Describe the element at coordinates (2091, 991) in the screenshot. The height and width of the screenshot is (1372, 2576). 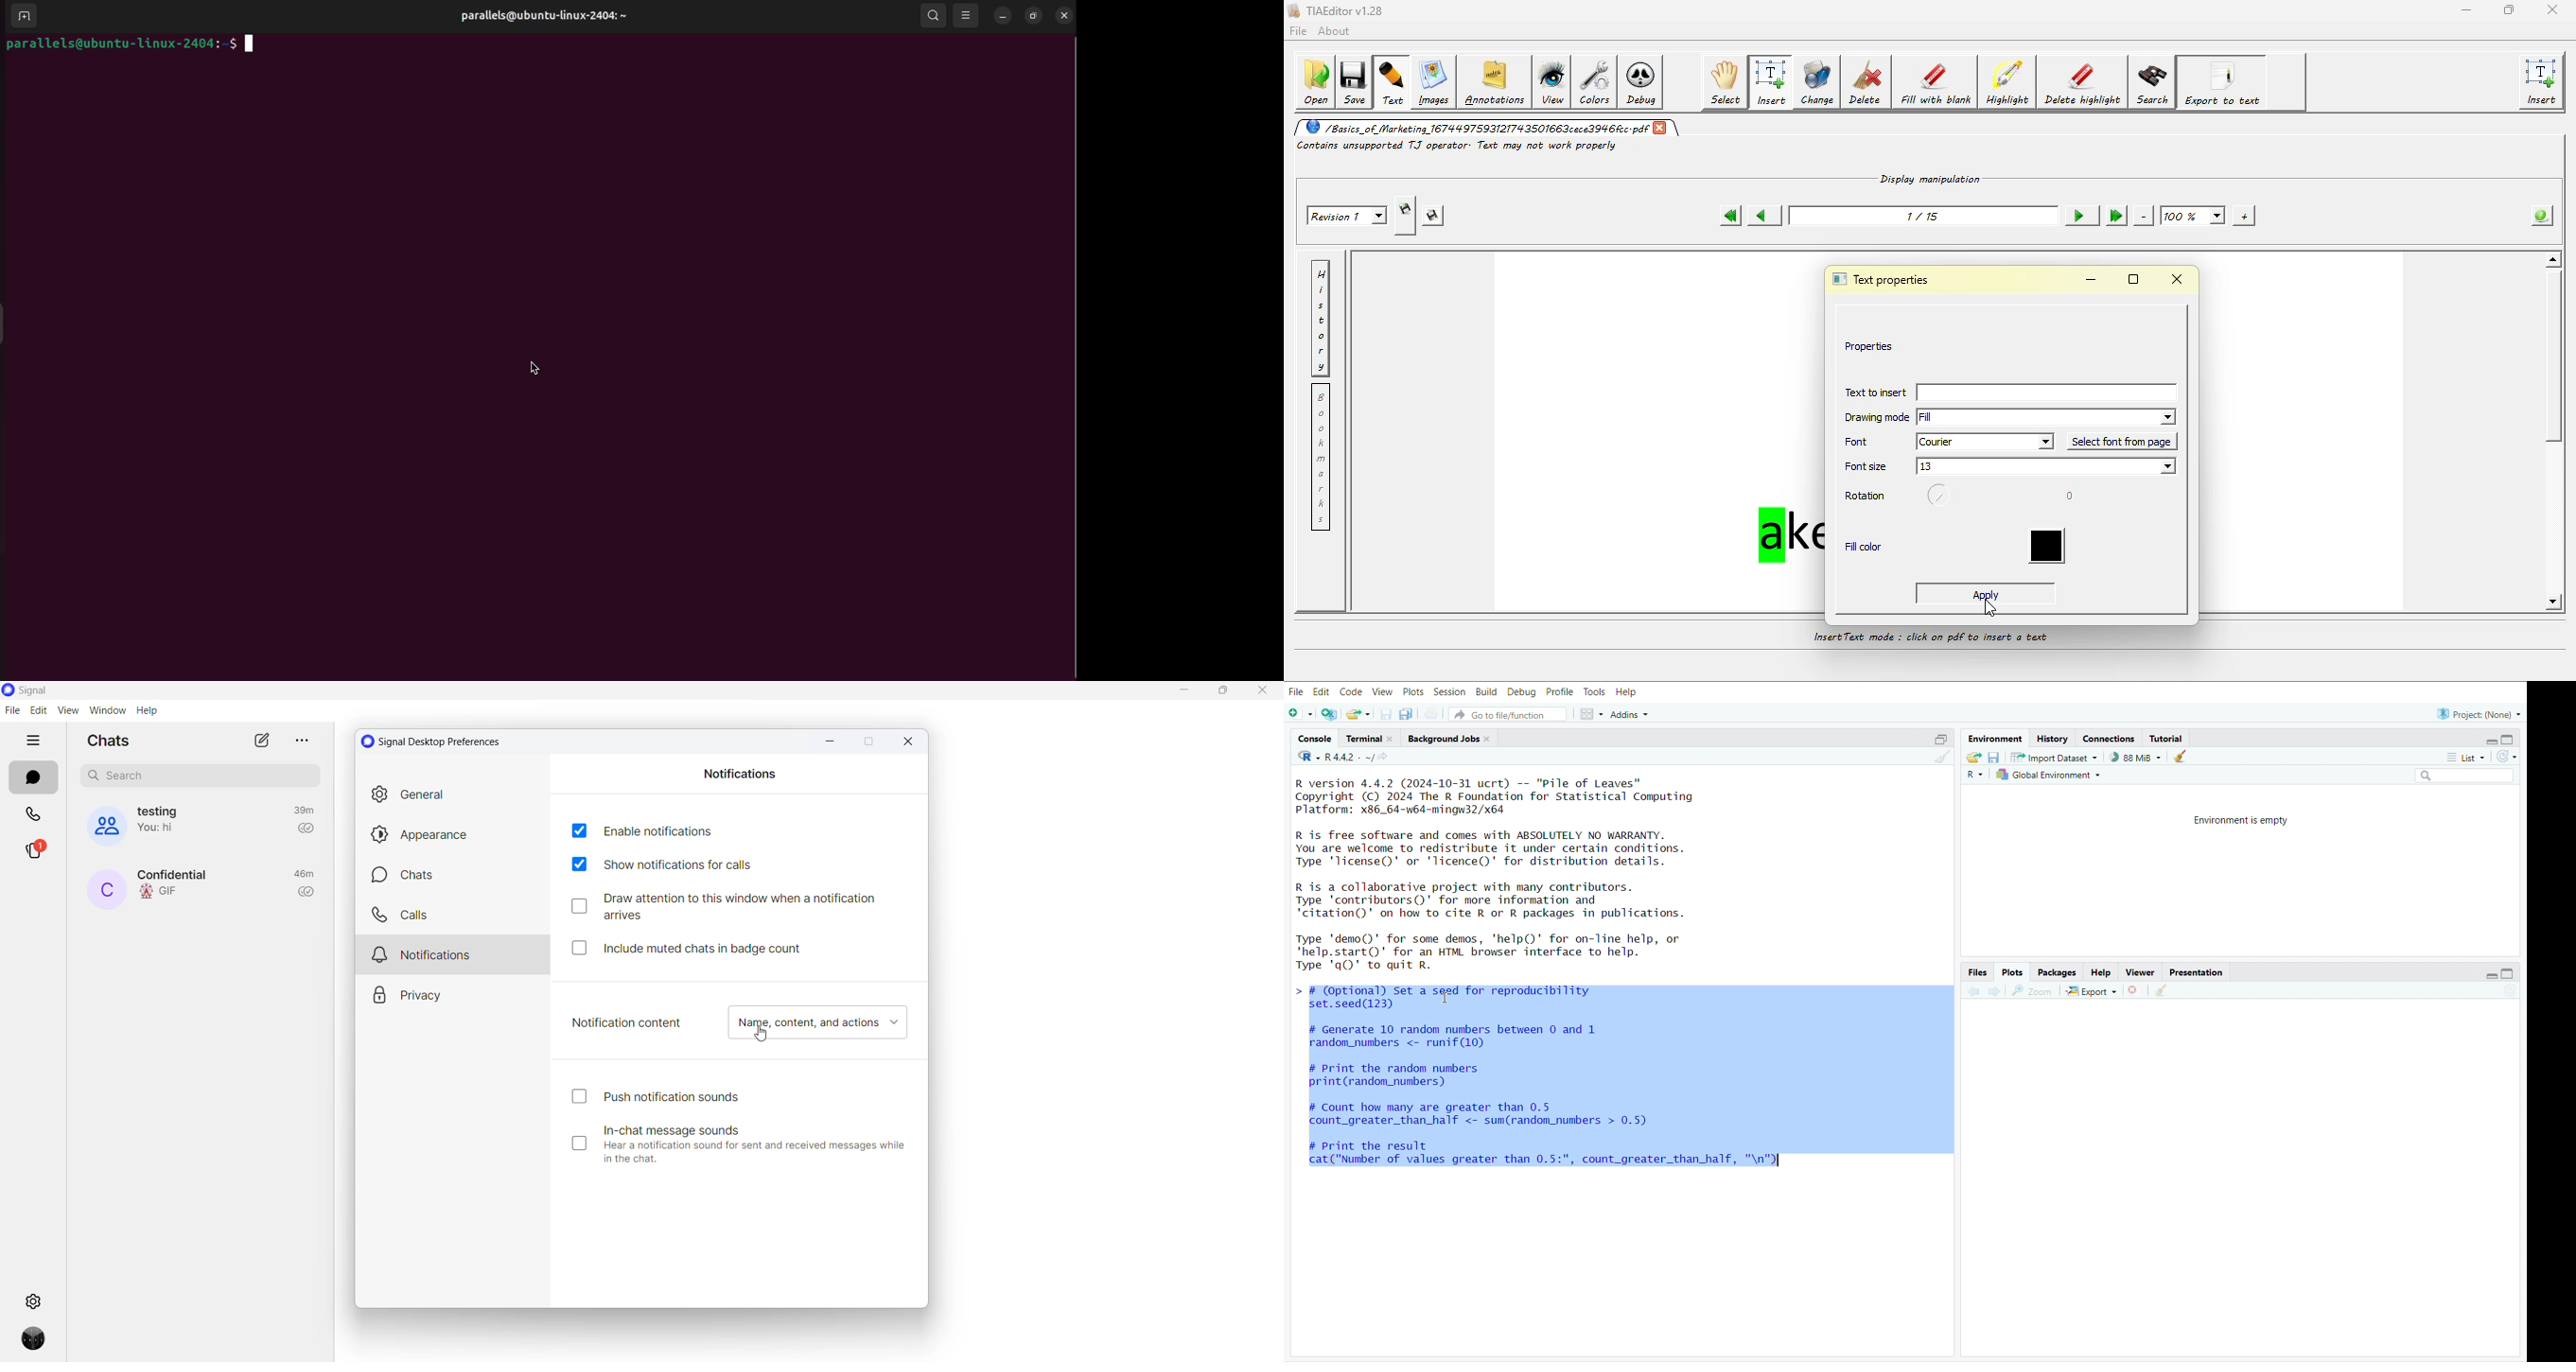
I see `Export` at that location.